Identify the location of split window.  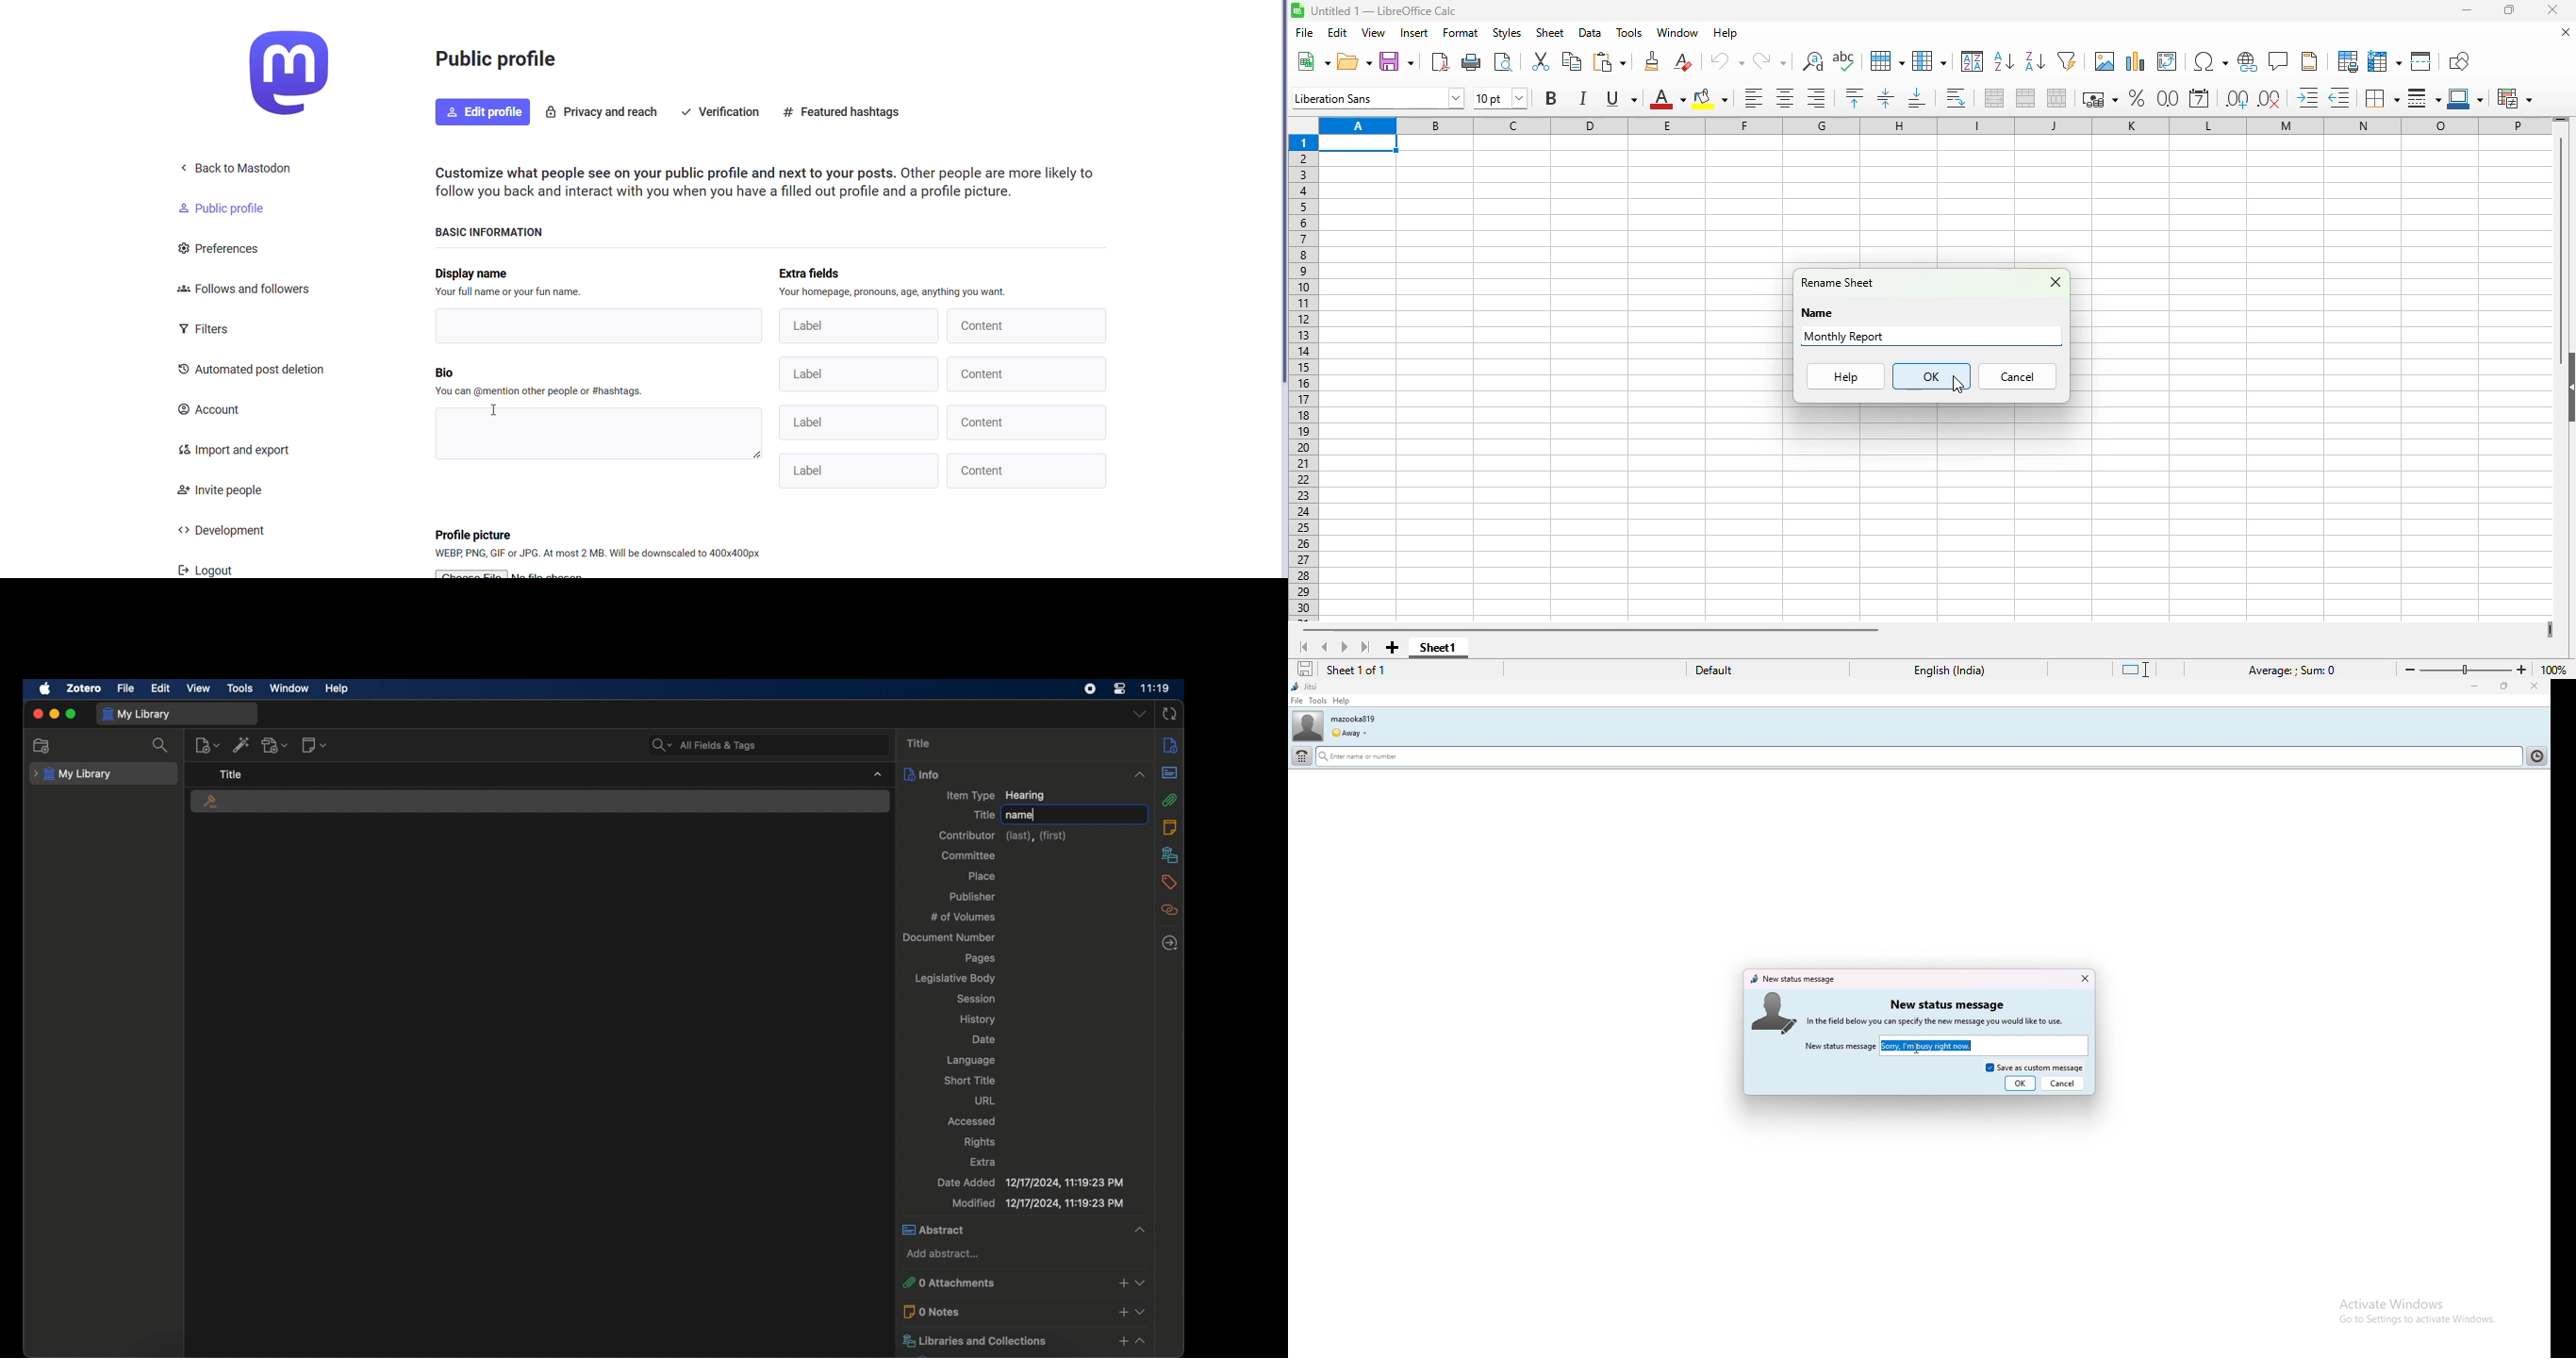
(2421, 61).